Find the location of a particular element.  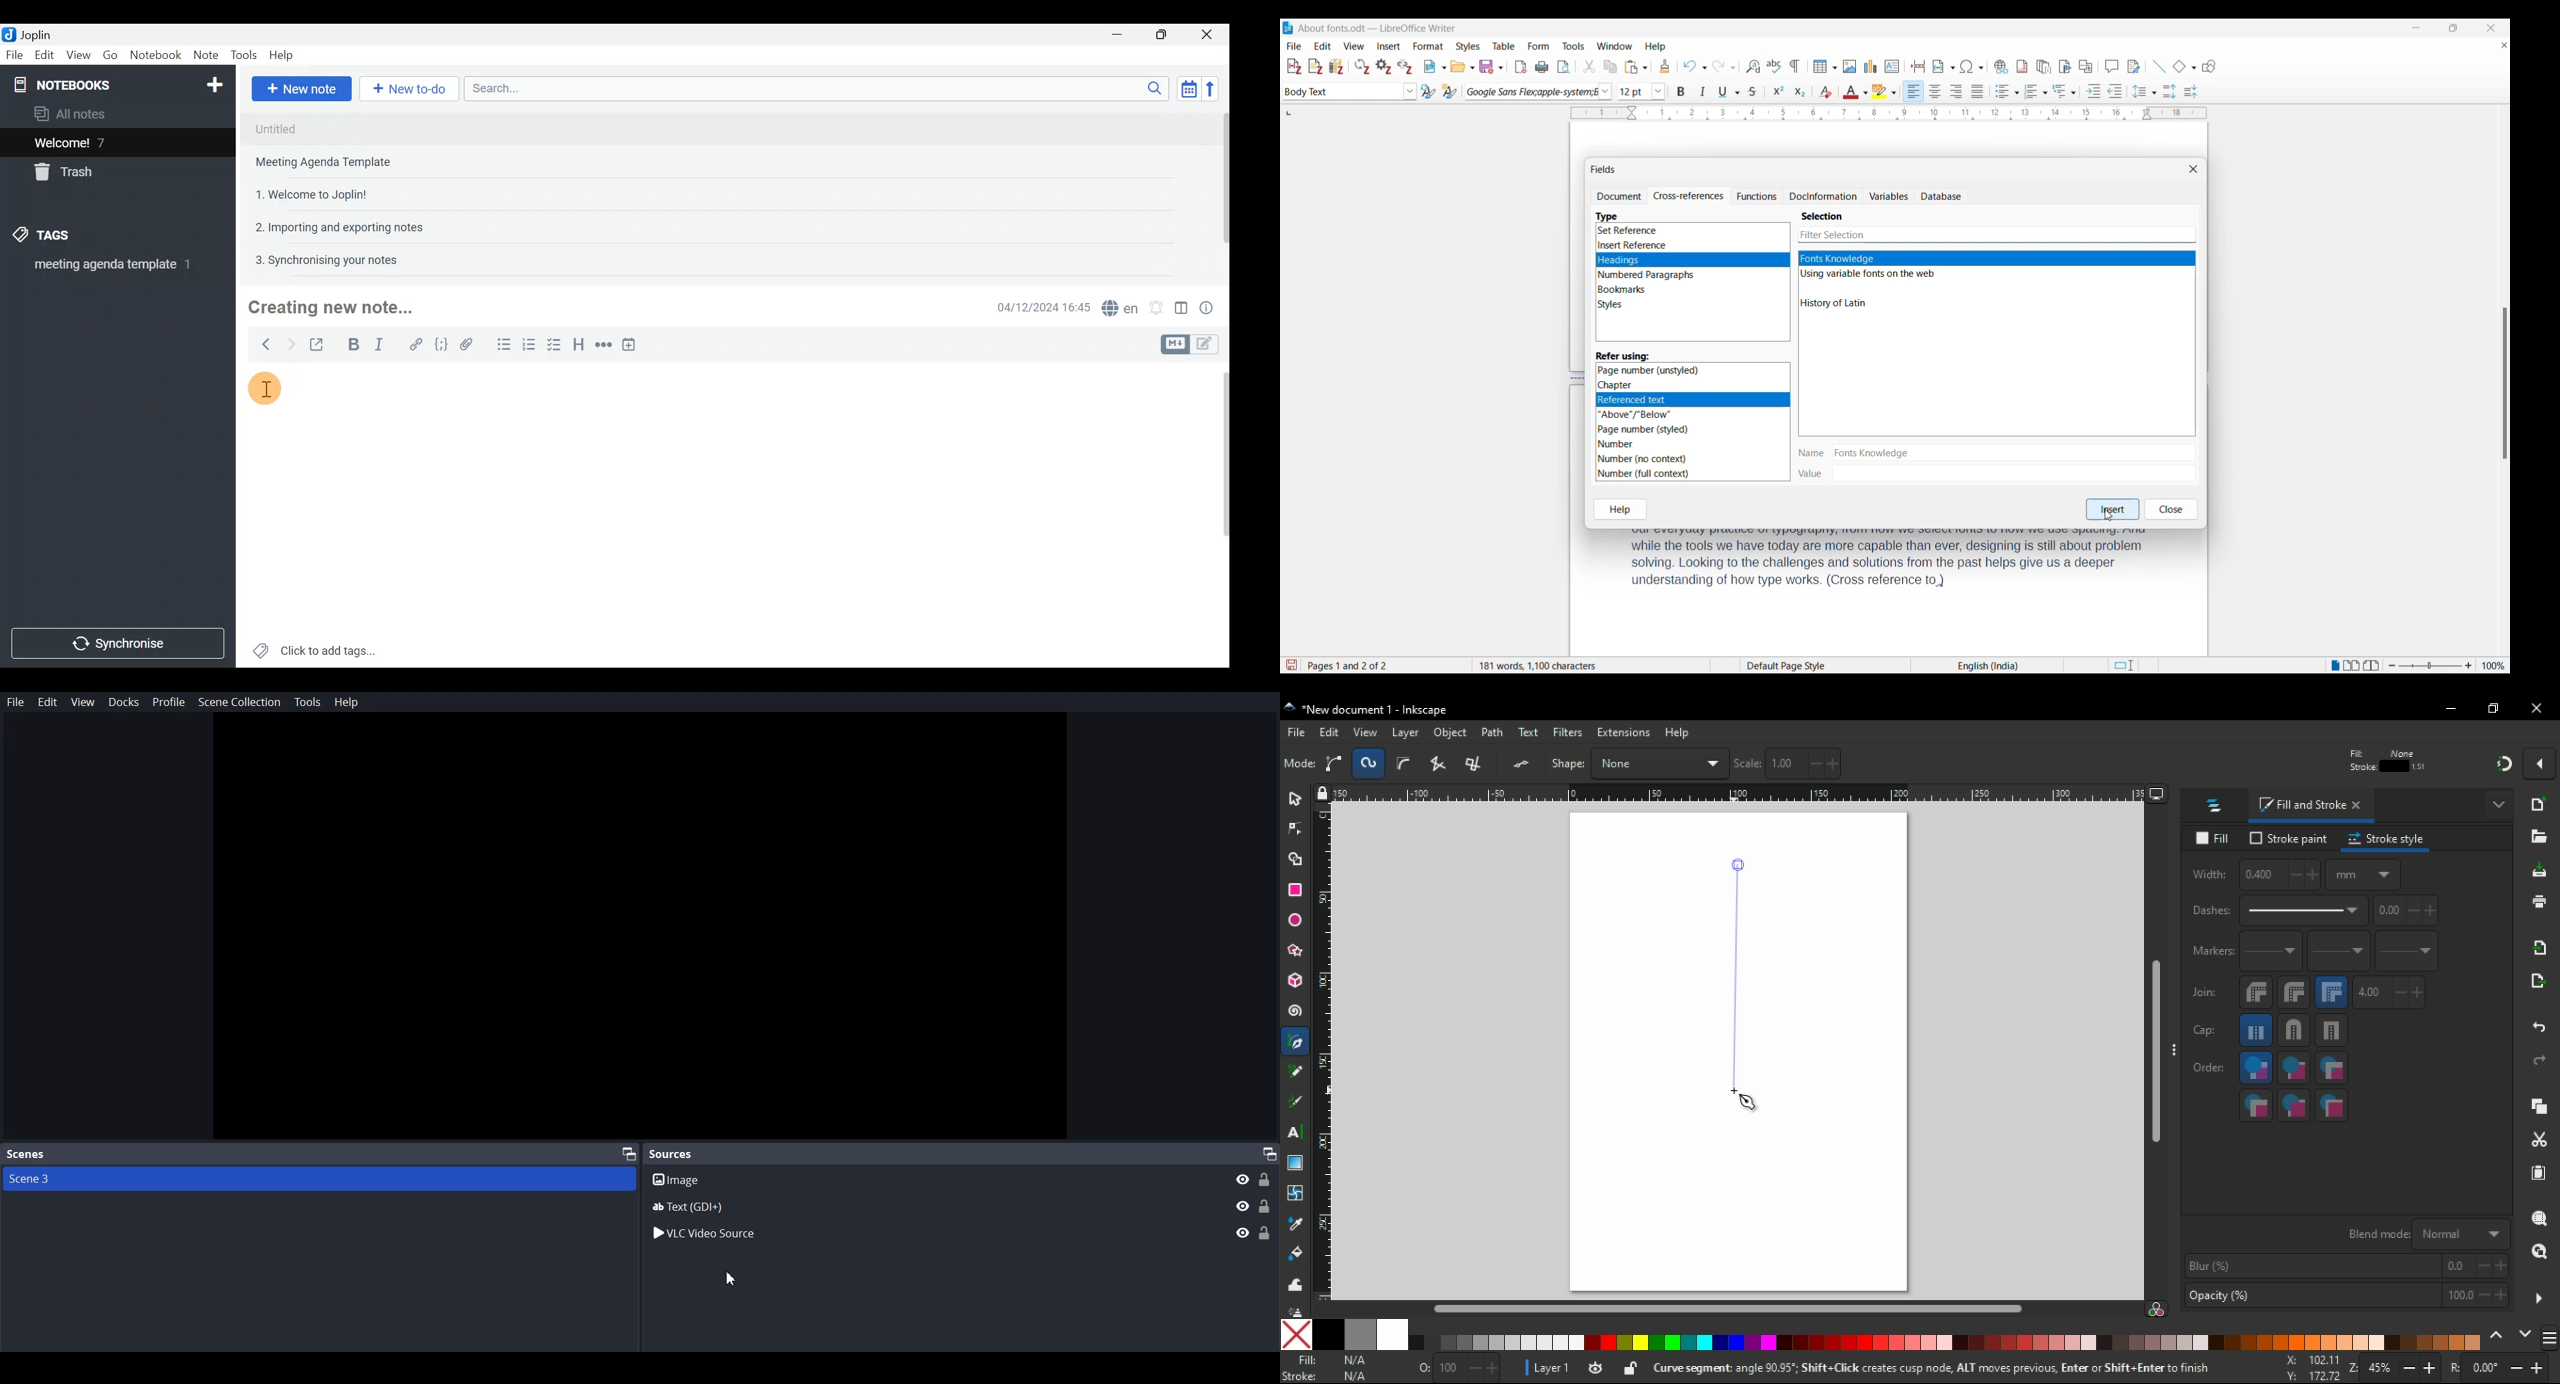

Toggle ordered list is located at coordinates (2035, 92).